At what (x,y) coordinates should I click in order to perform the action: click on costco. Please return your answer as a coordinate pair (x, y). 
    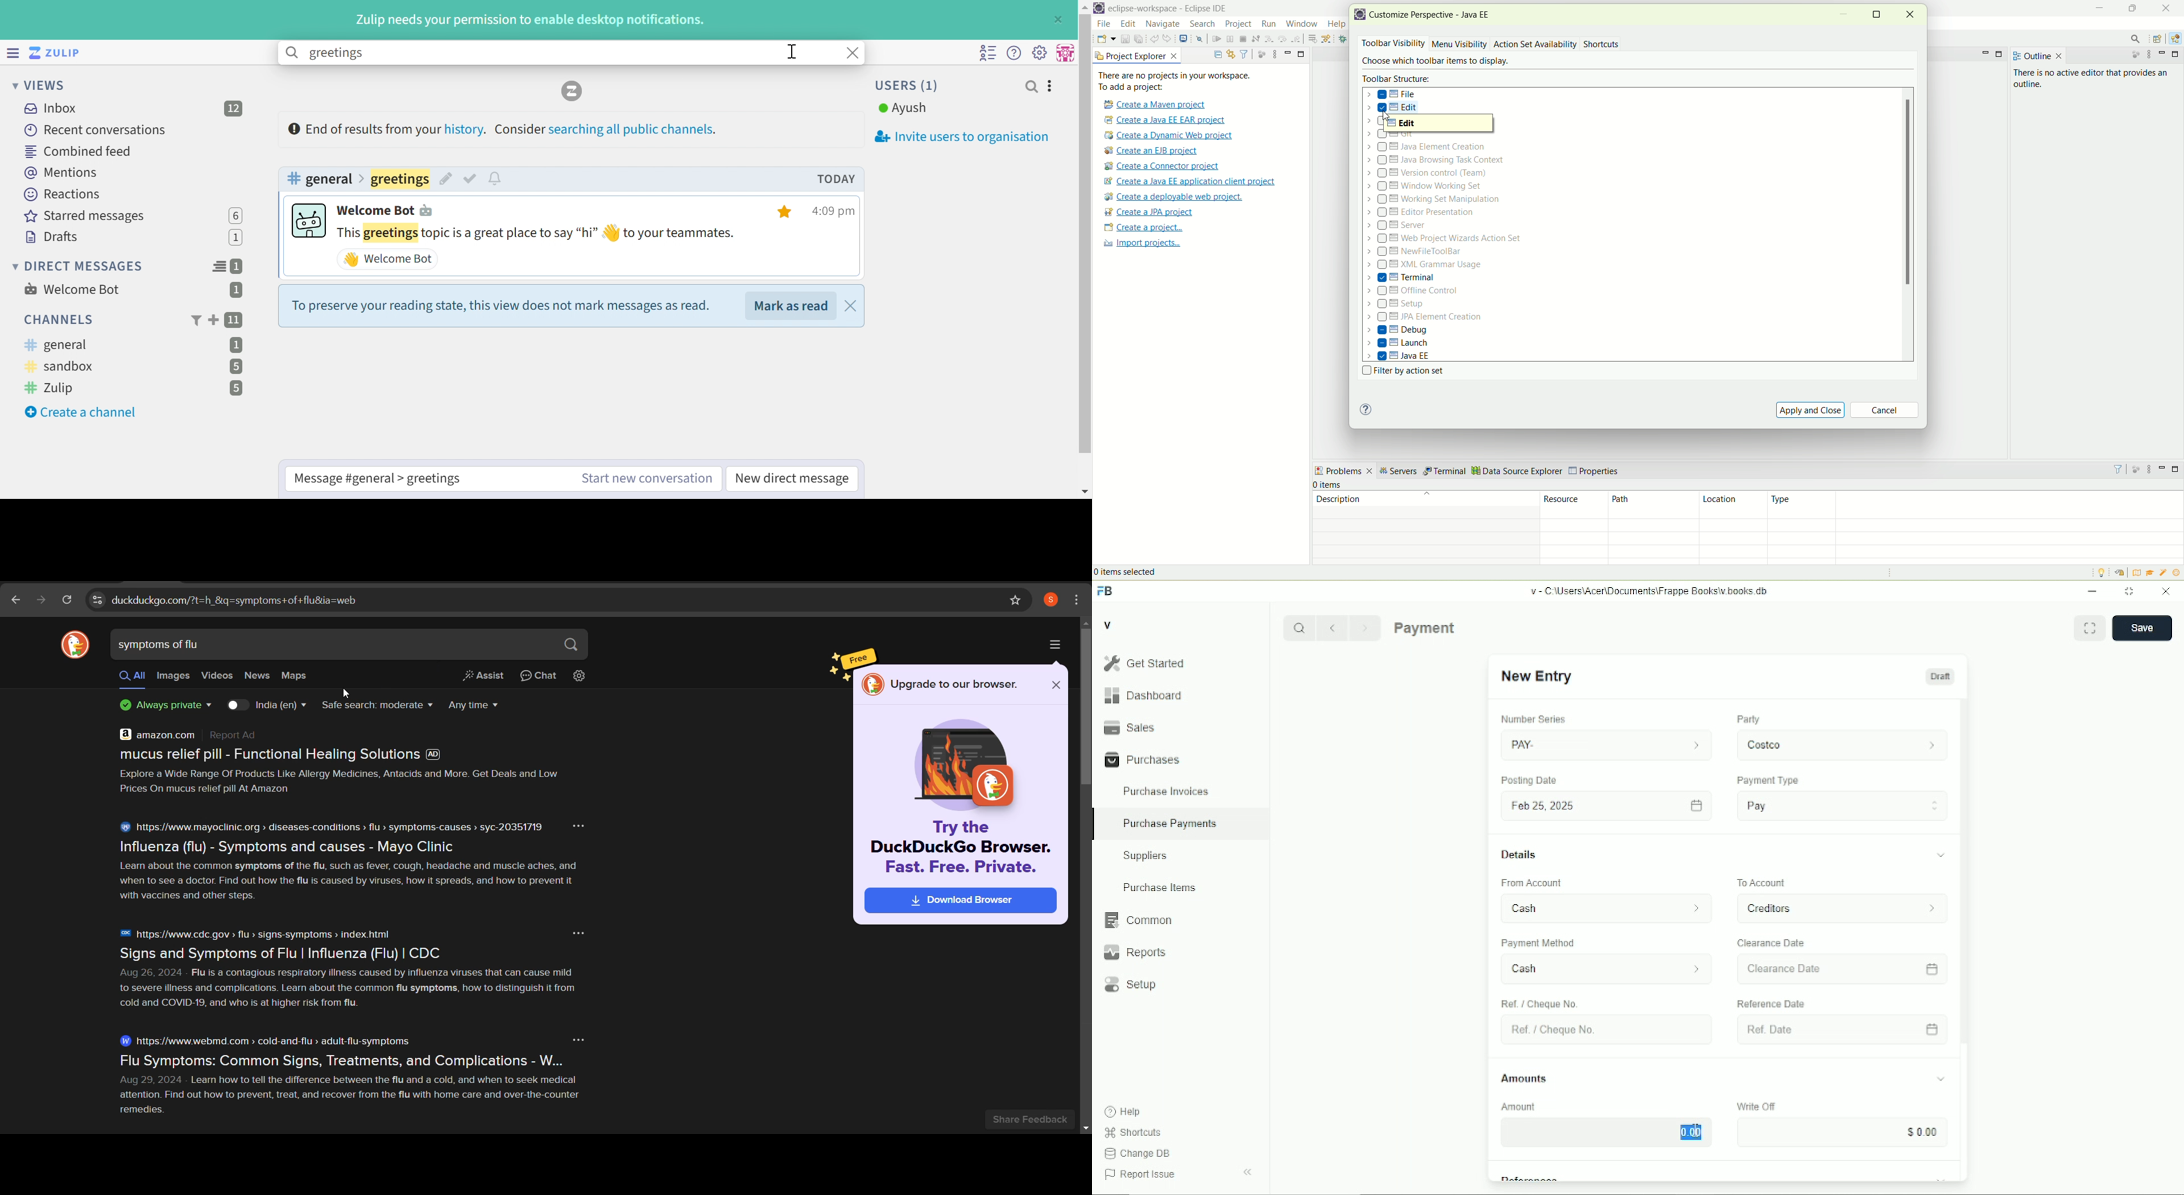
    Looking at the image, I should click on (1843, 743).